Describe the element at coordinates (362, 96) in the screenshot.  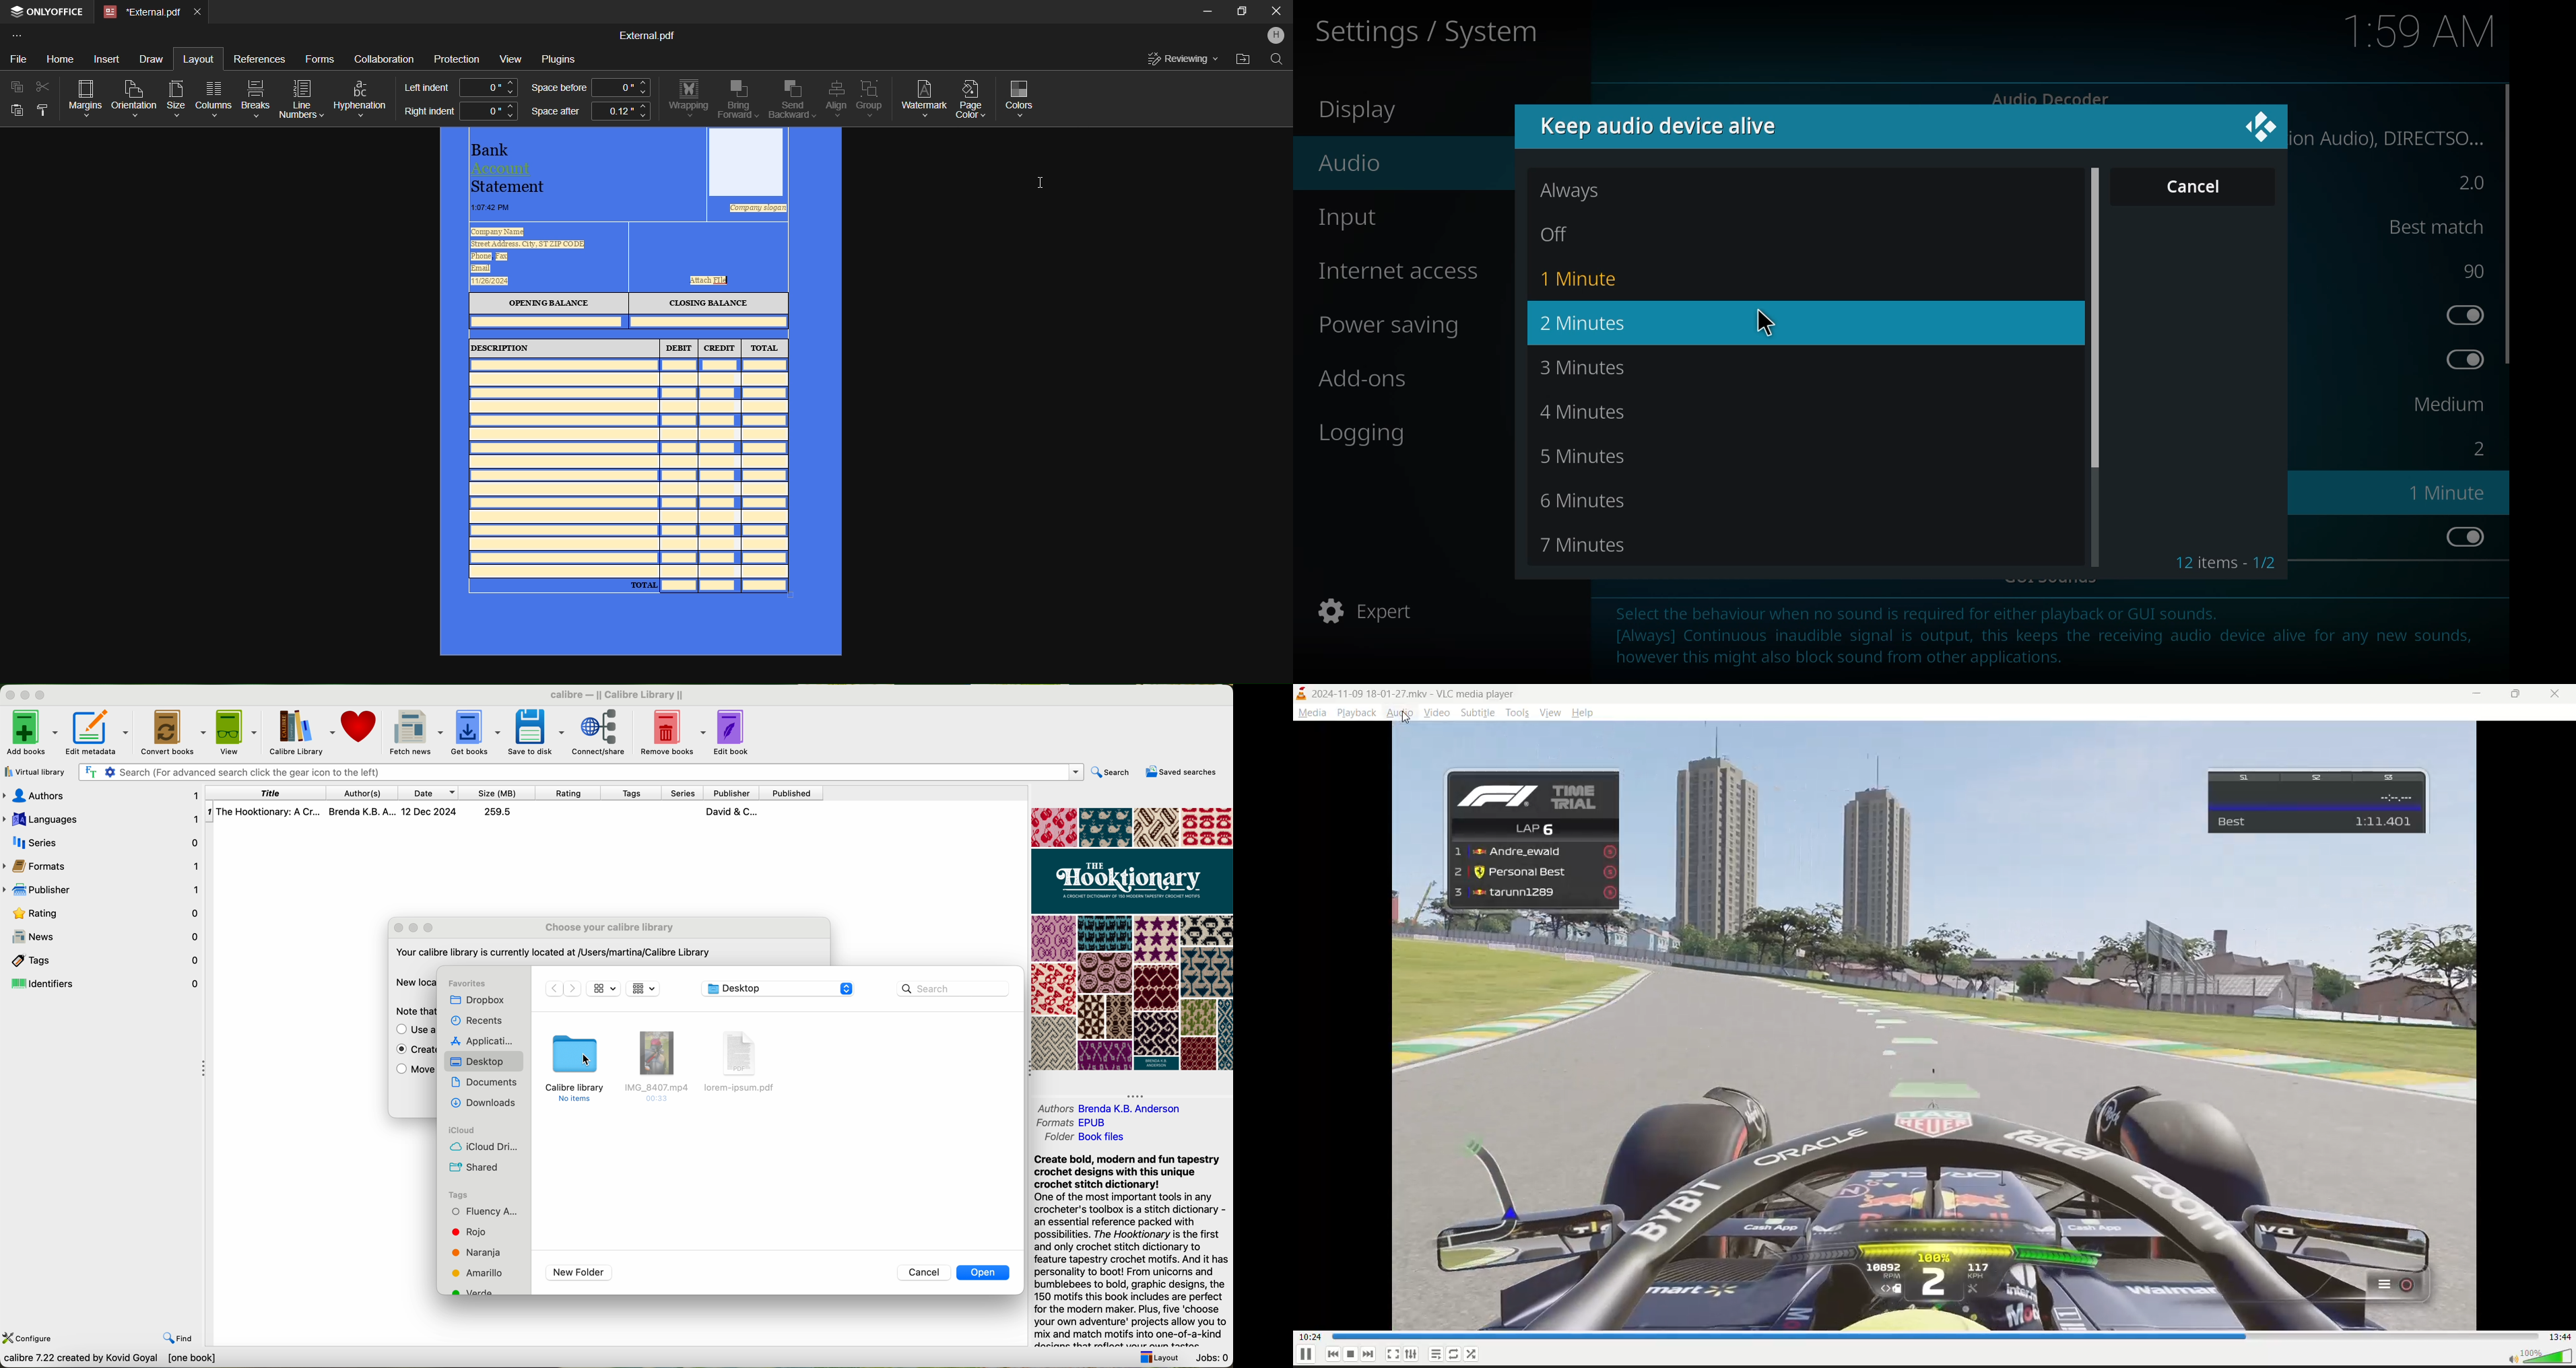
I see `Hyphenation` at that location.